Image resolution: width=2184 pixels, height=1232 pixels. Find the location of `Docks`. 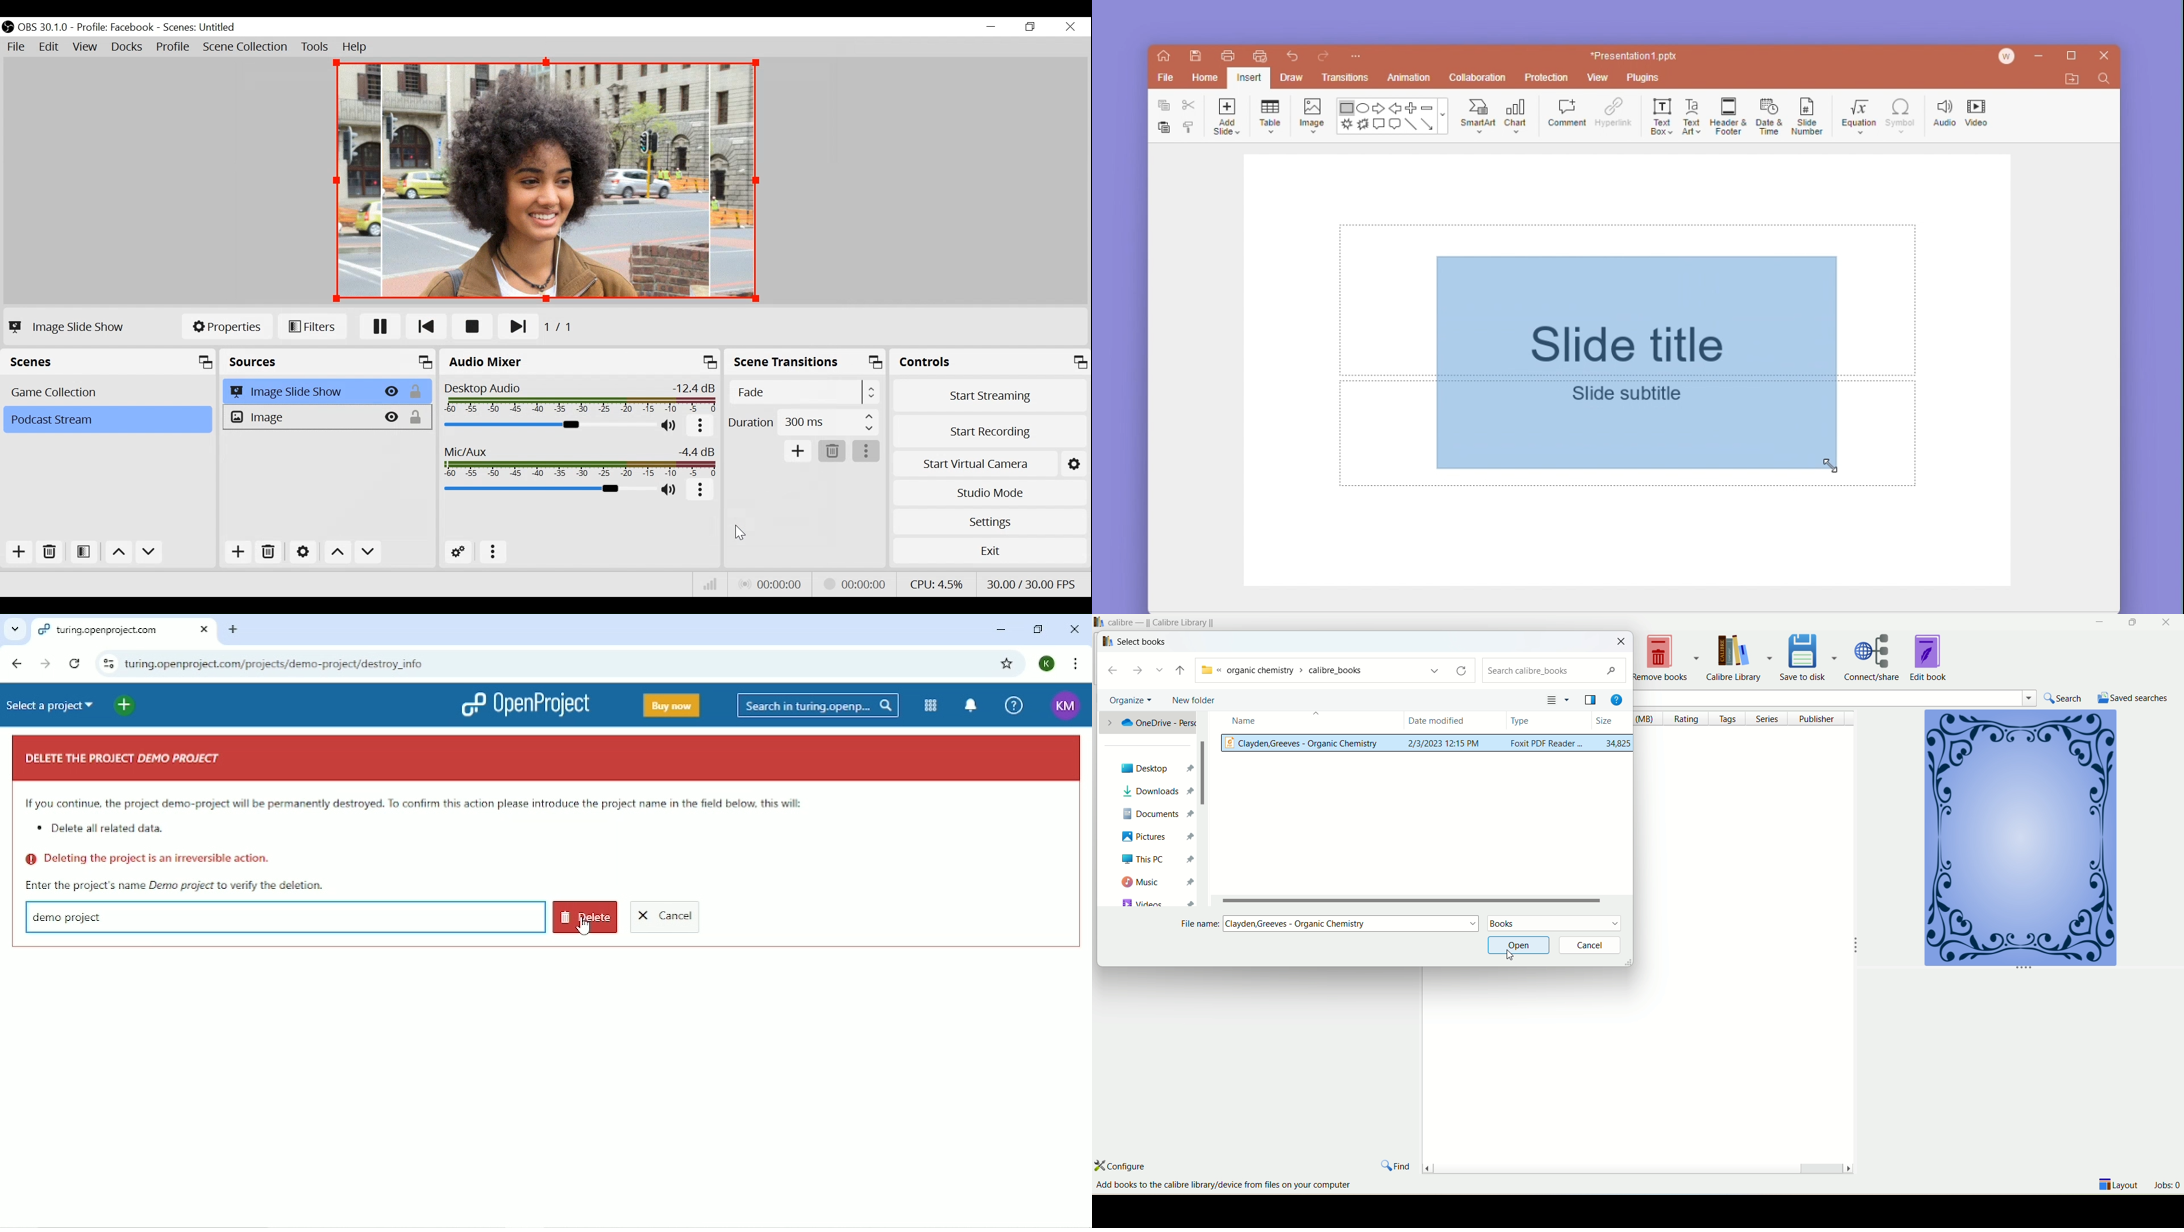

Docks is located at coordinates (128, 48).